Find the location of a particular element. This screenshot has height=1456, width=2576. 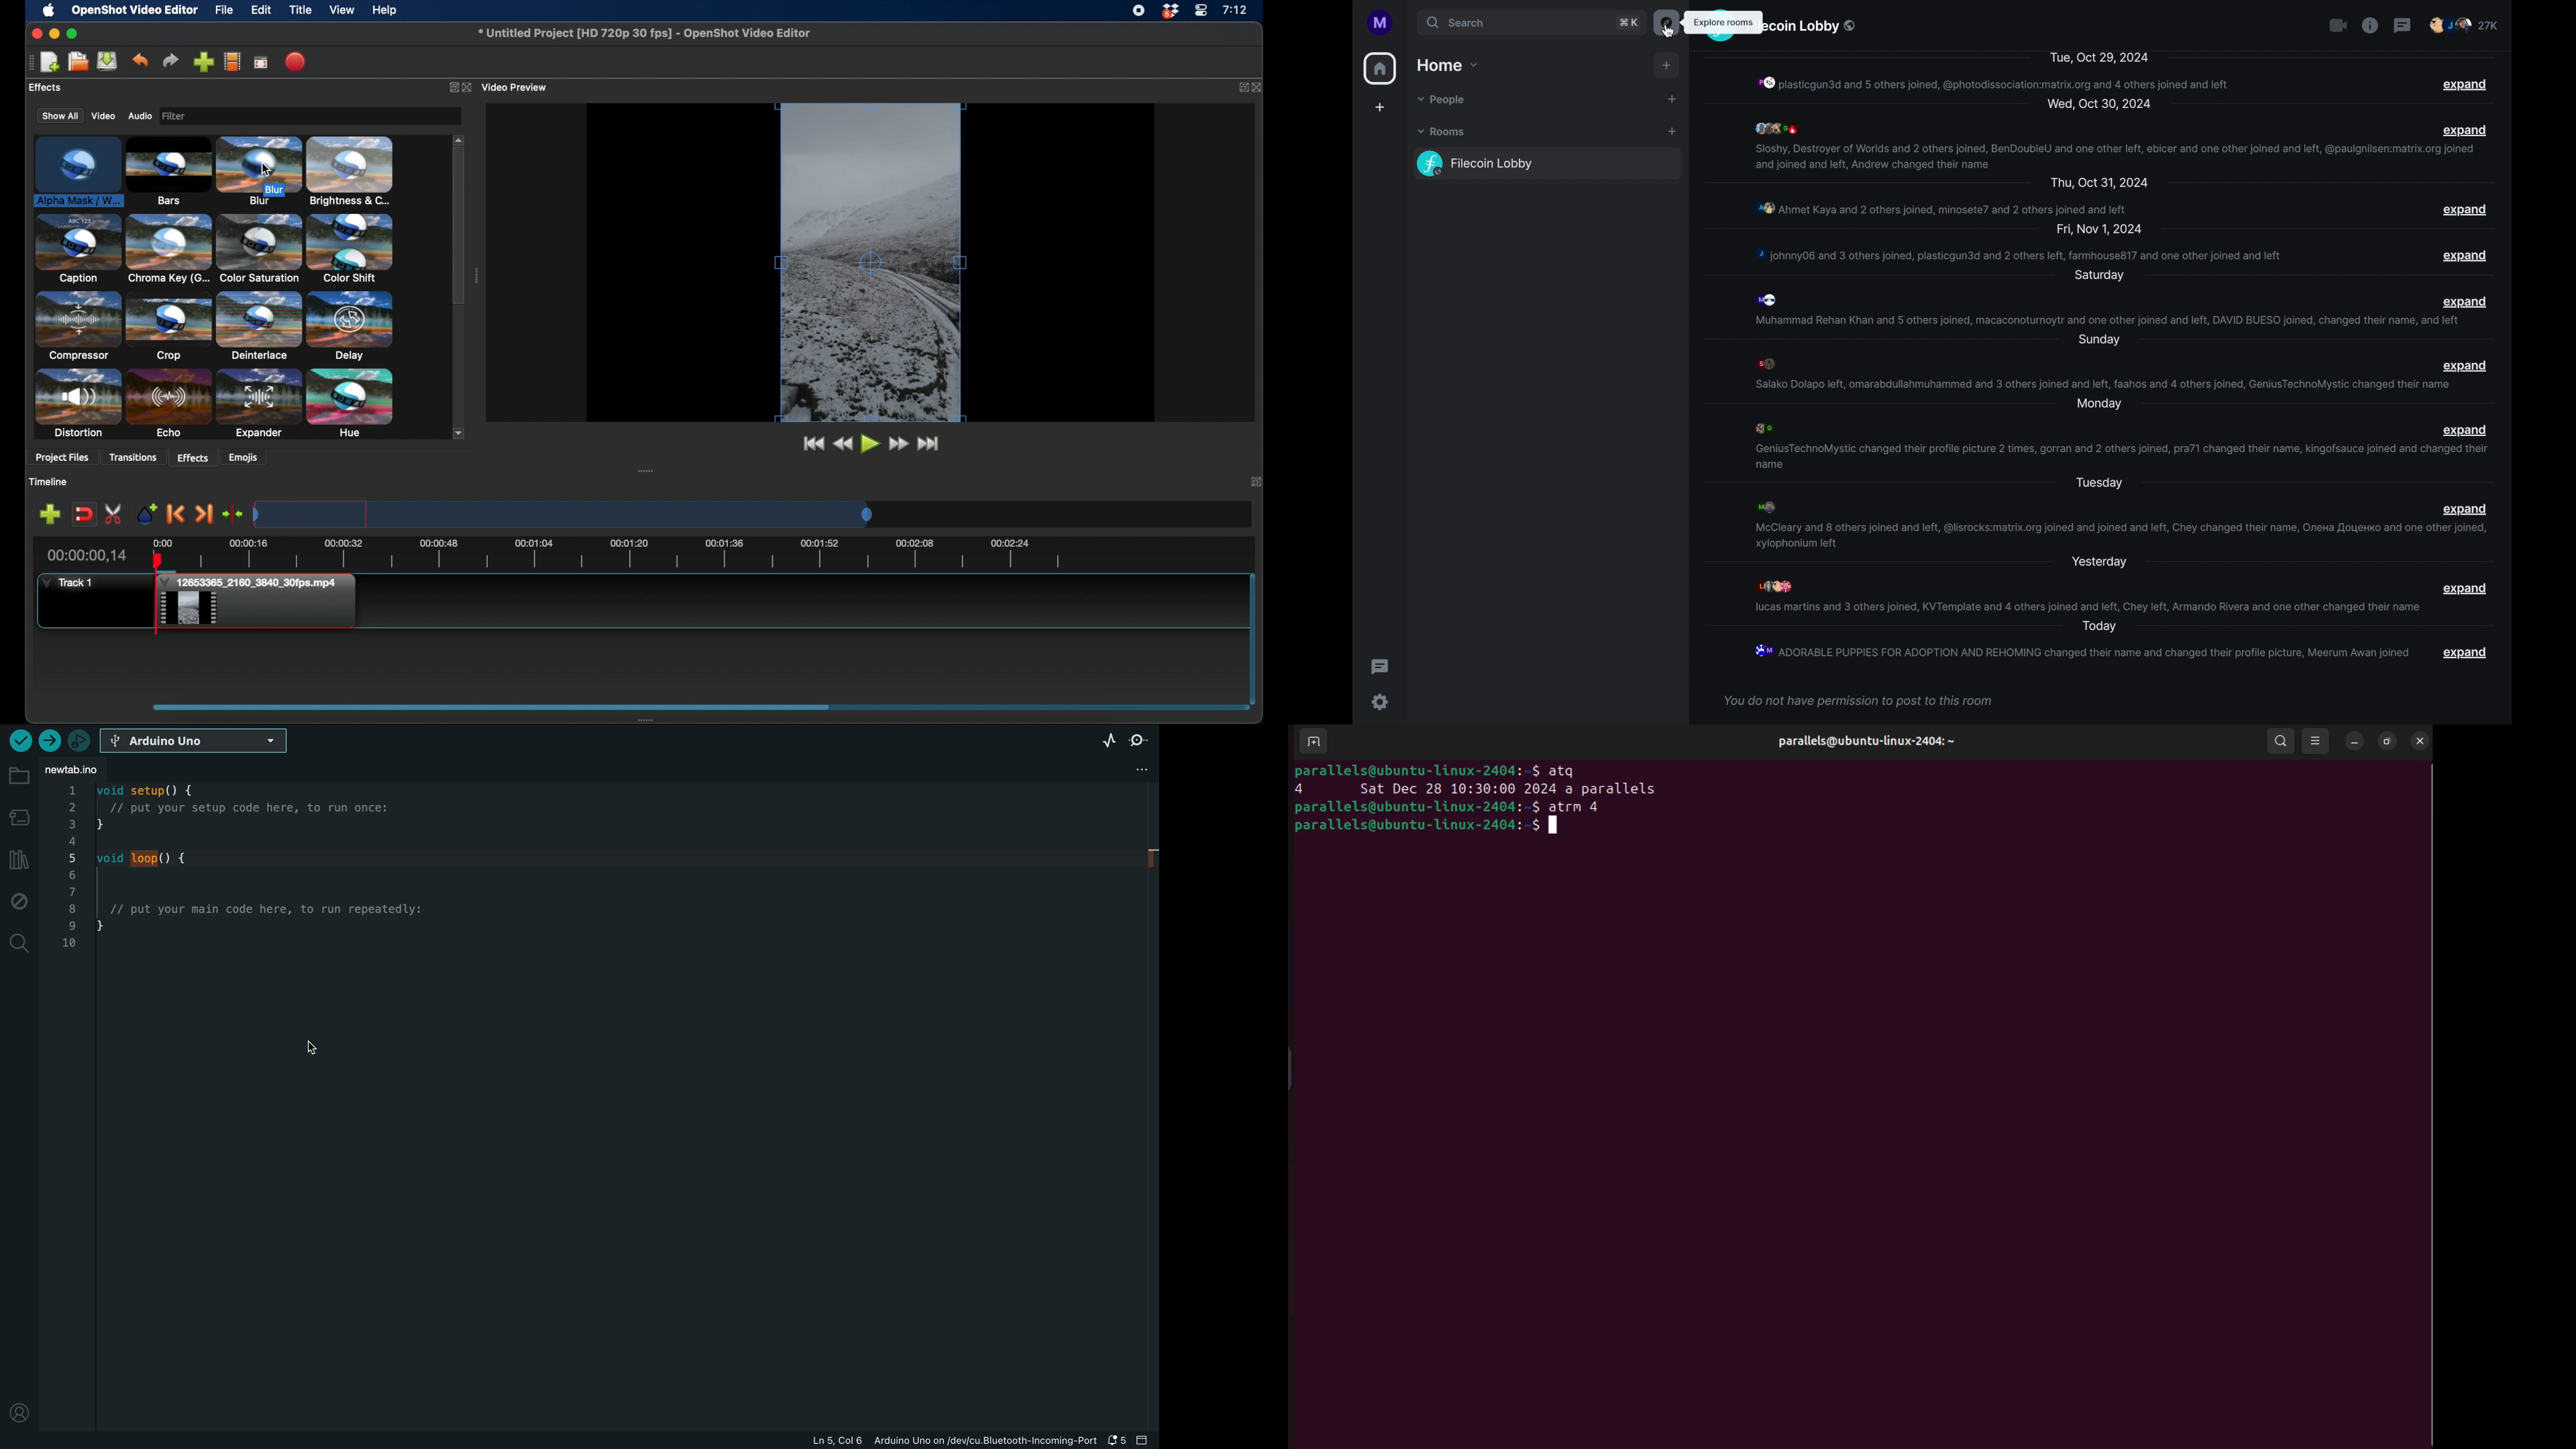

Tue, Oct 29, 2024 is located at coordinates (2098, 56).